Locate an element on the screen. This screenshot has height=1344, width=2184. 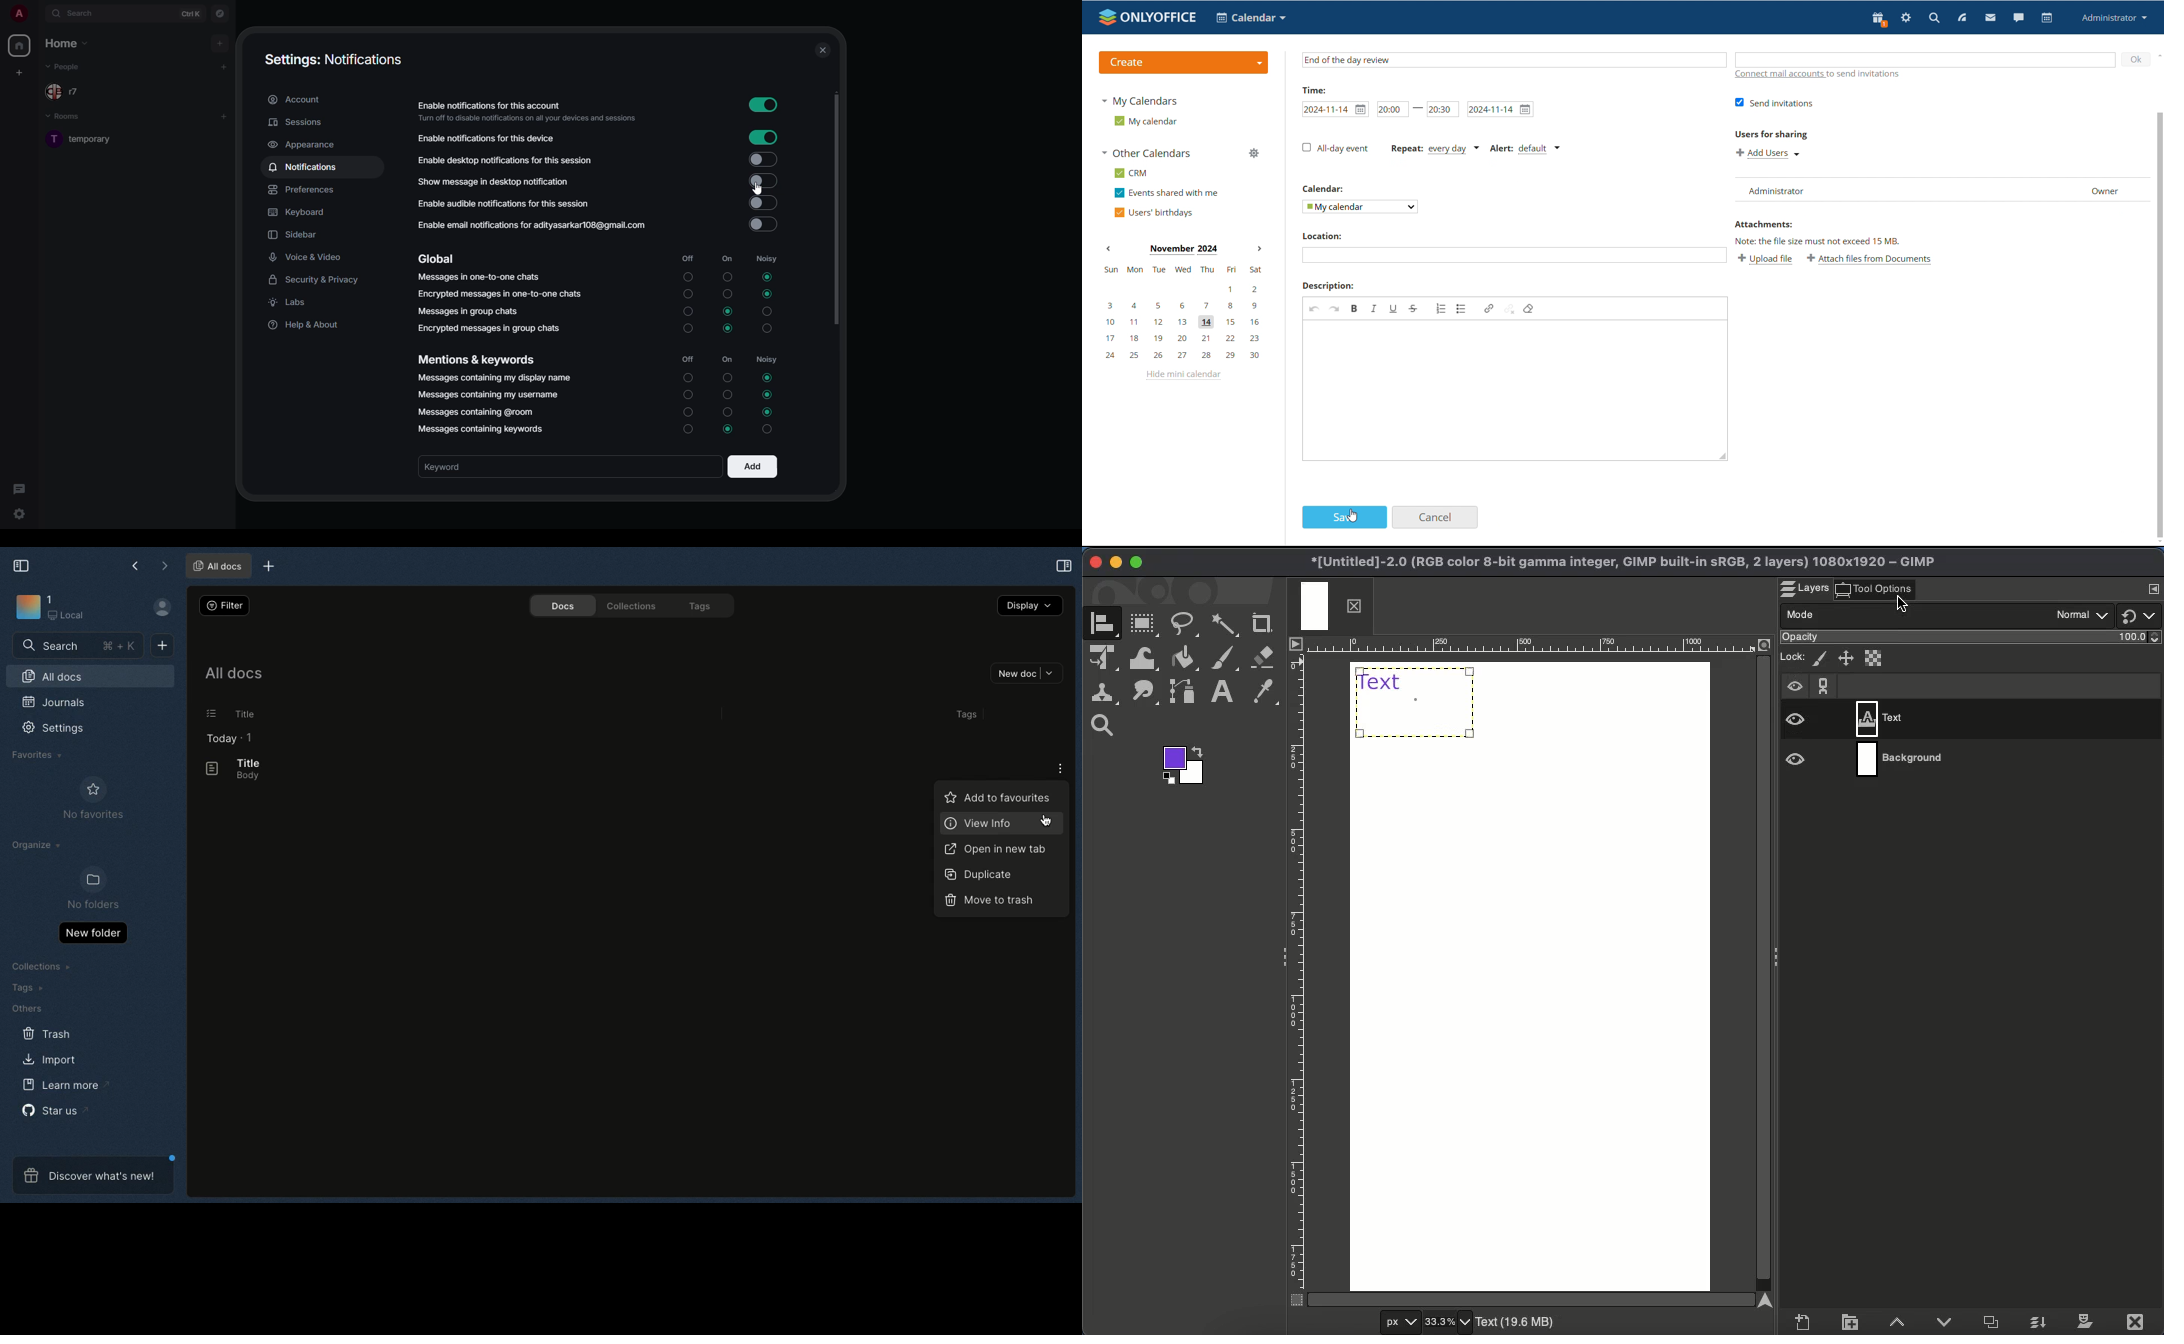
off is located at coordinates (688, 258).